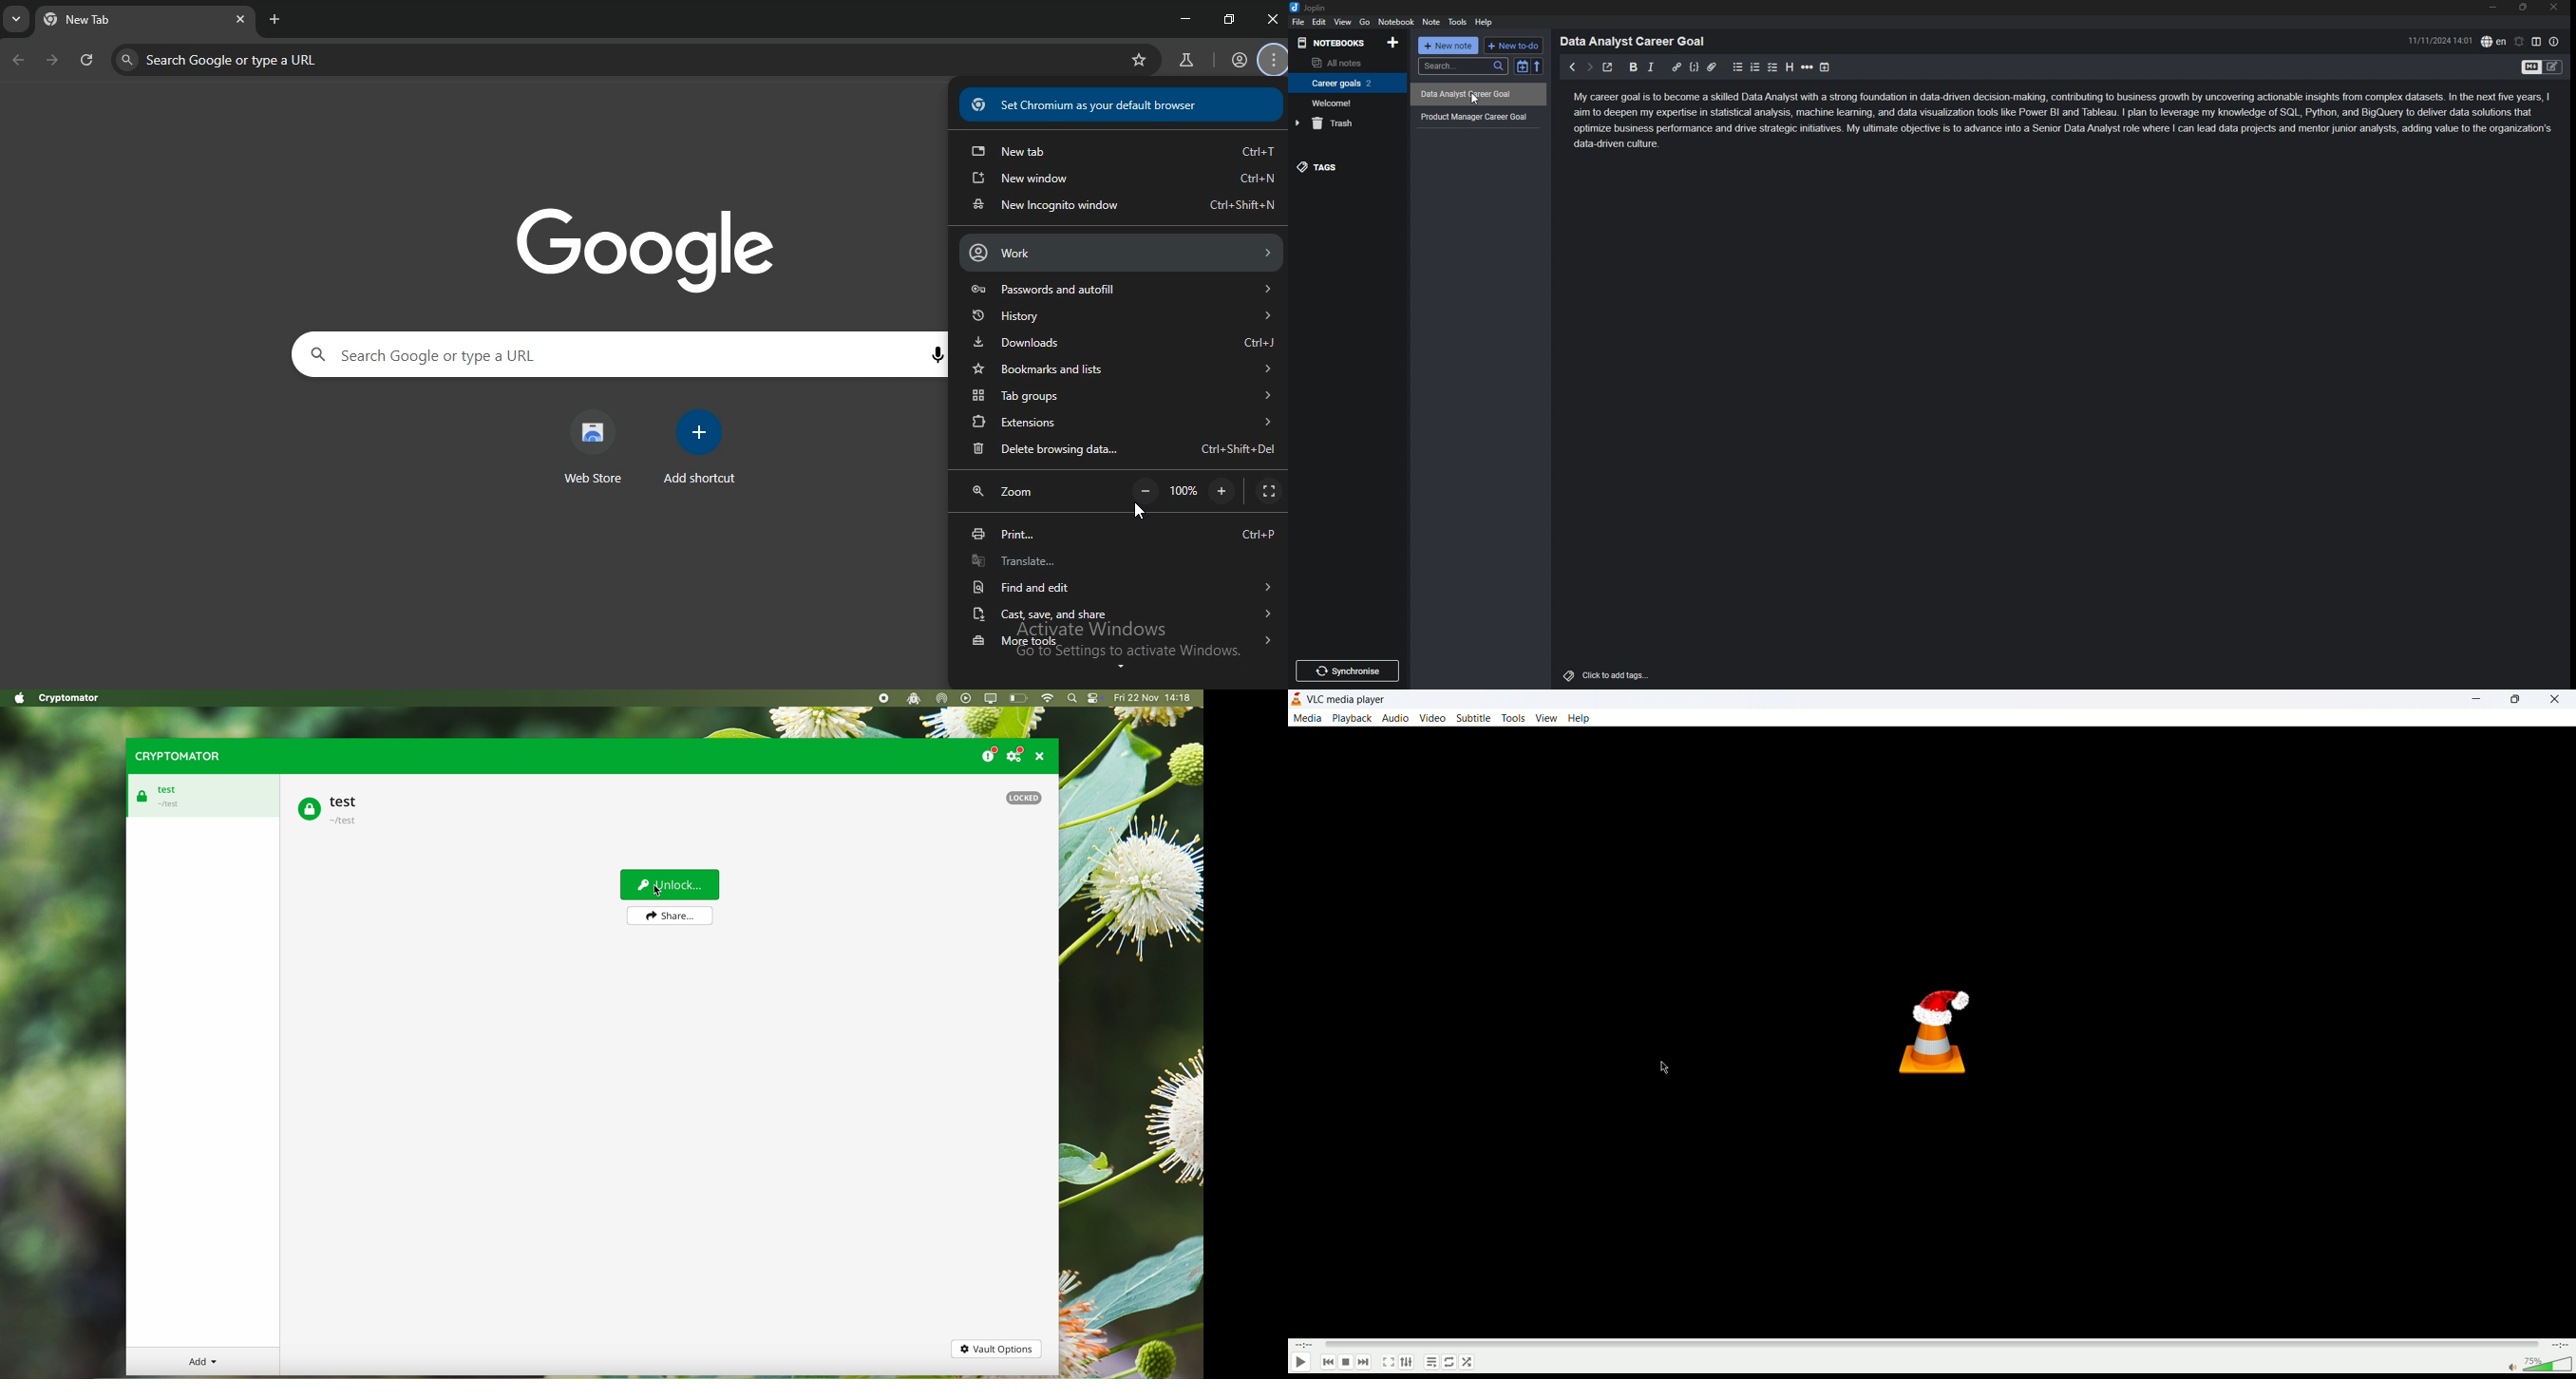 The height and width of the screenshot is (1400, 2576). Describe the element at coordinates (939, 356) in the screenshot. I see `voice search` at that location.